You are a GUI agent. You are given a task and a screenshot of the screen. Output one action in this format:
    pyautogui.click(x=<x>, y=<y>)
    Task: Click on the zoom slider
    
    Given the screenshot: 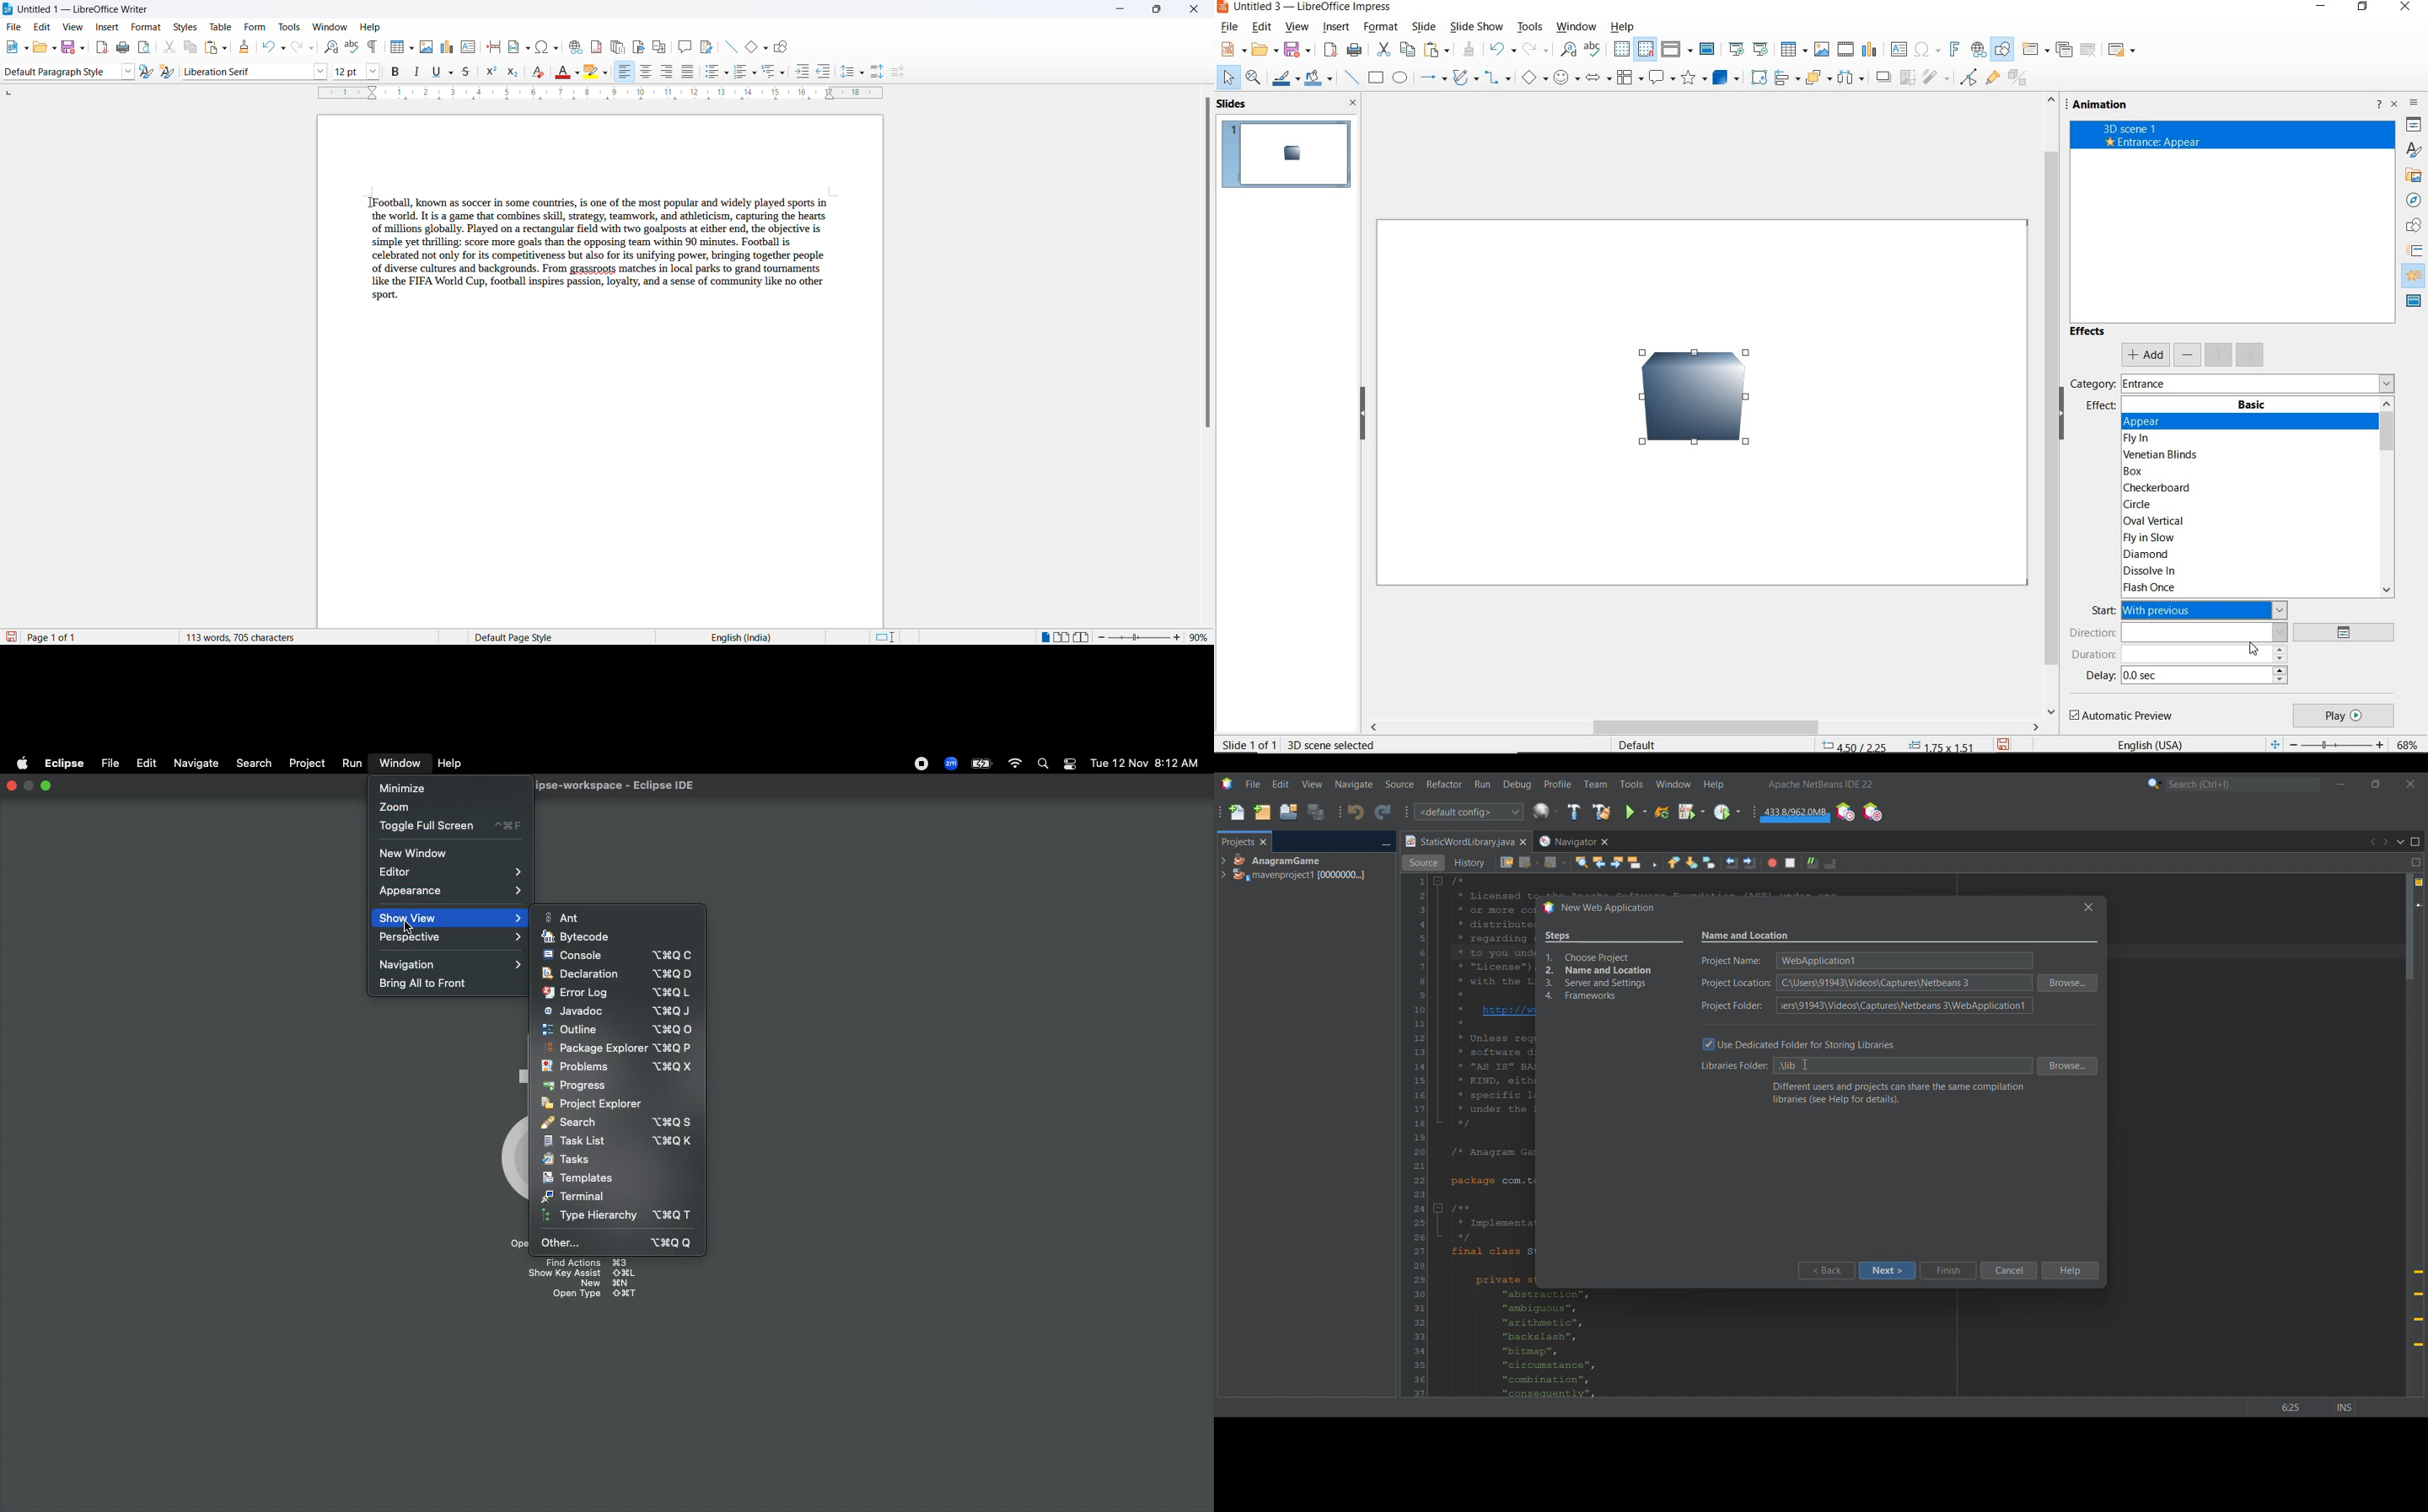 What is the action you would take?
    pyautogui.click(x=1141, y=637)
    